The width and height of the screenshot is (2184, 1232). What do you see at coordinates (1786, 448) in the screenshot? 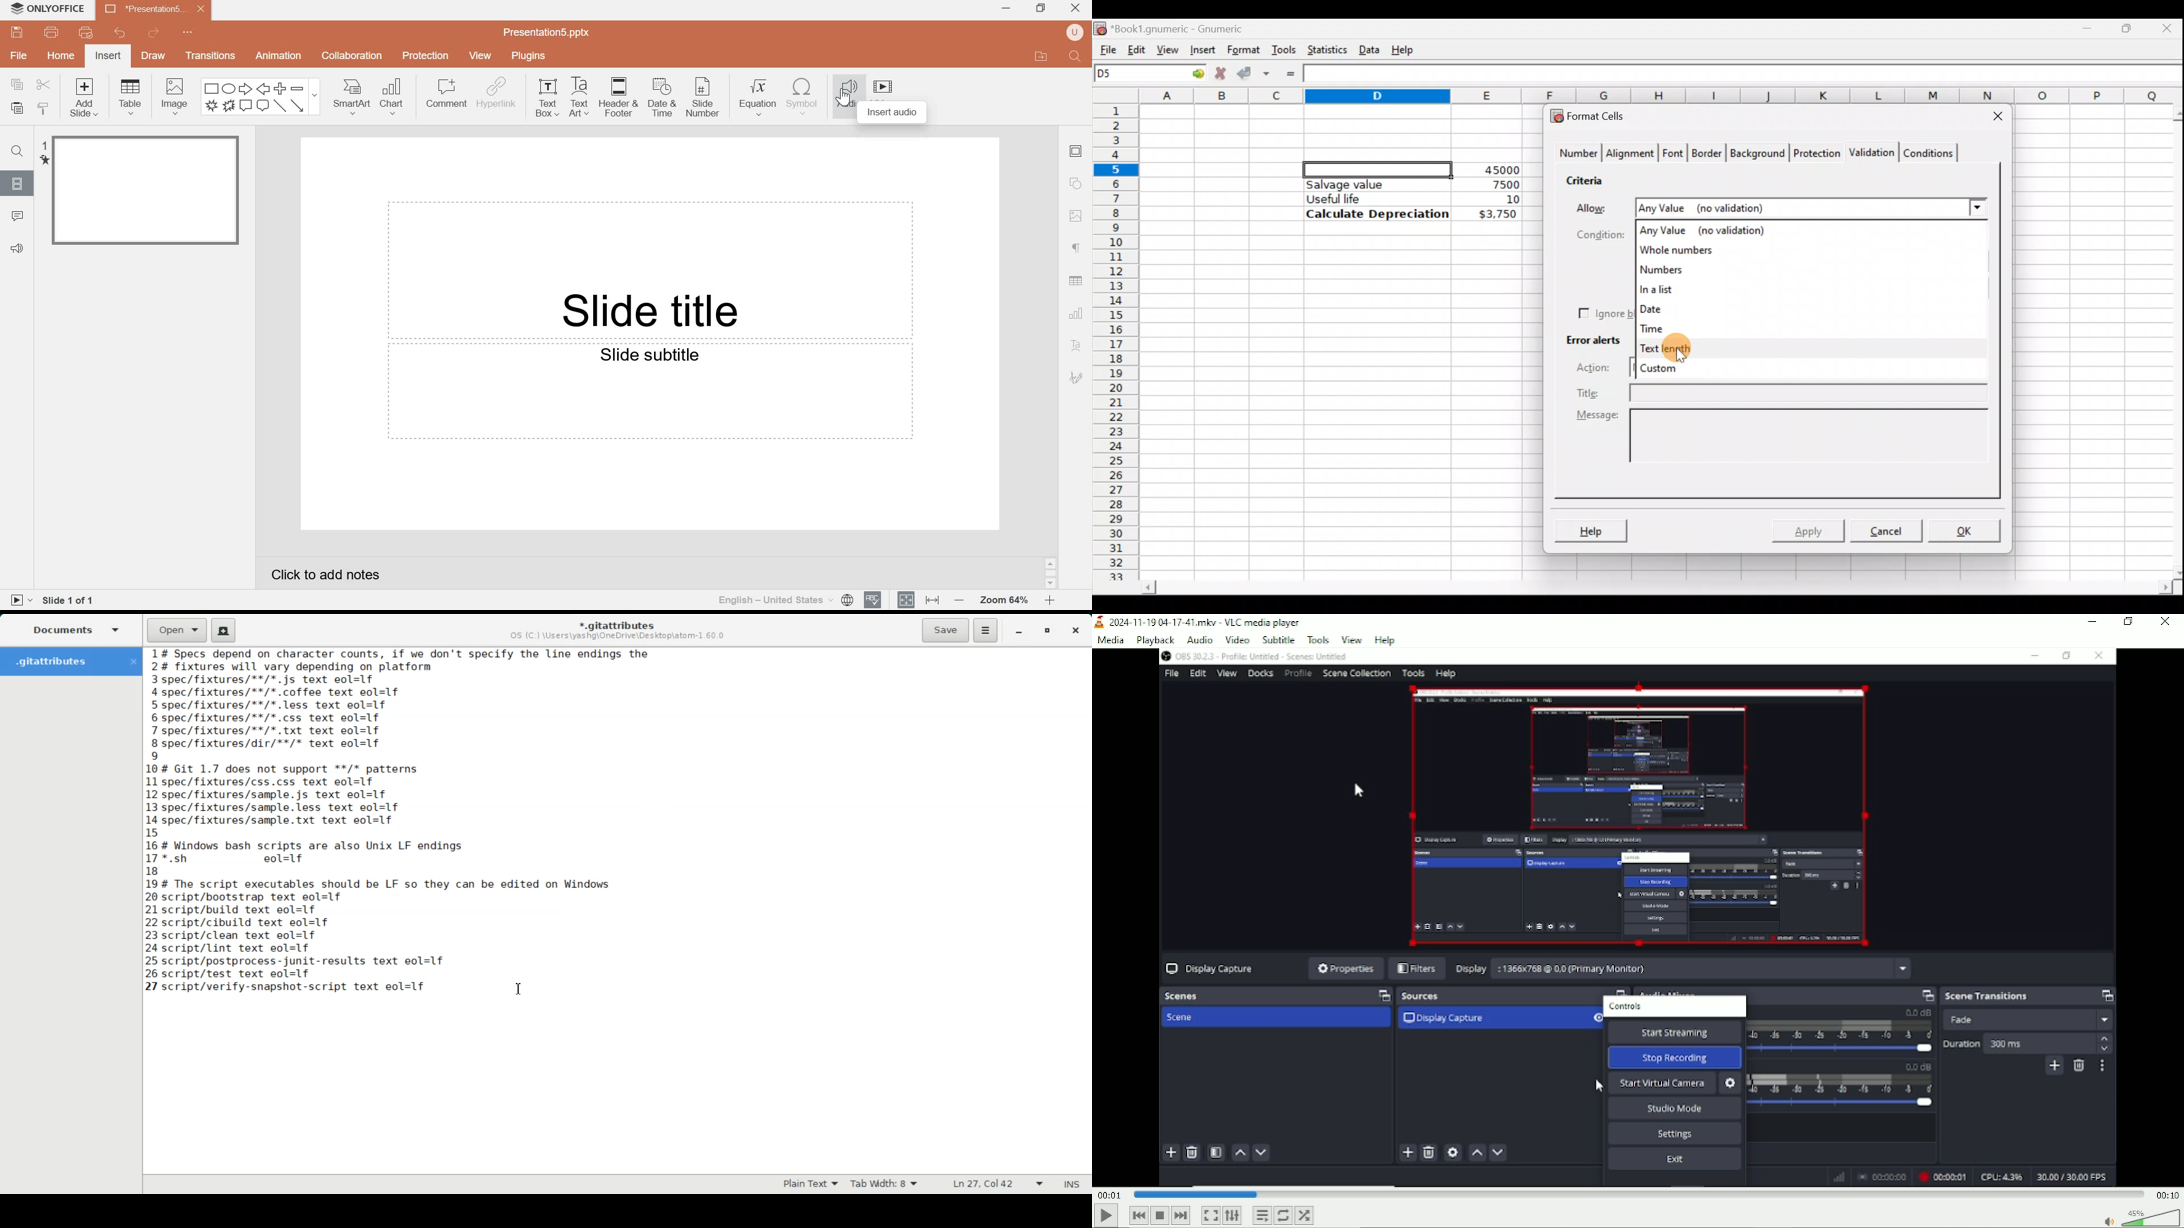
I see `Message` at bounding box center [1786, 448].